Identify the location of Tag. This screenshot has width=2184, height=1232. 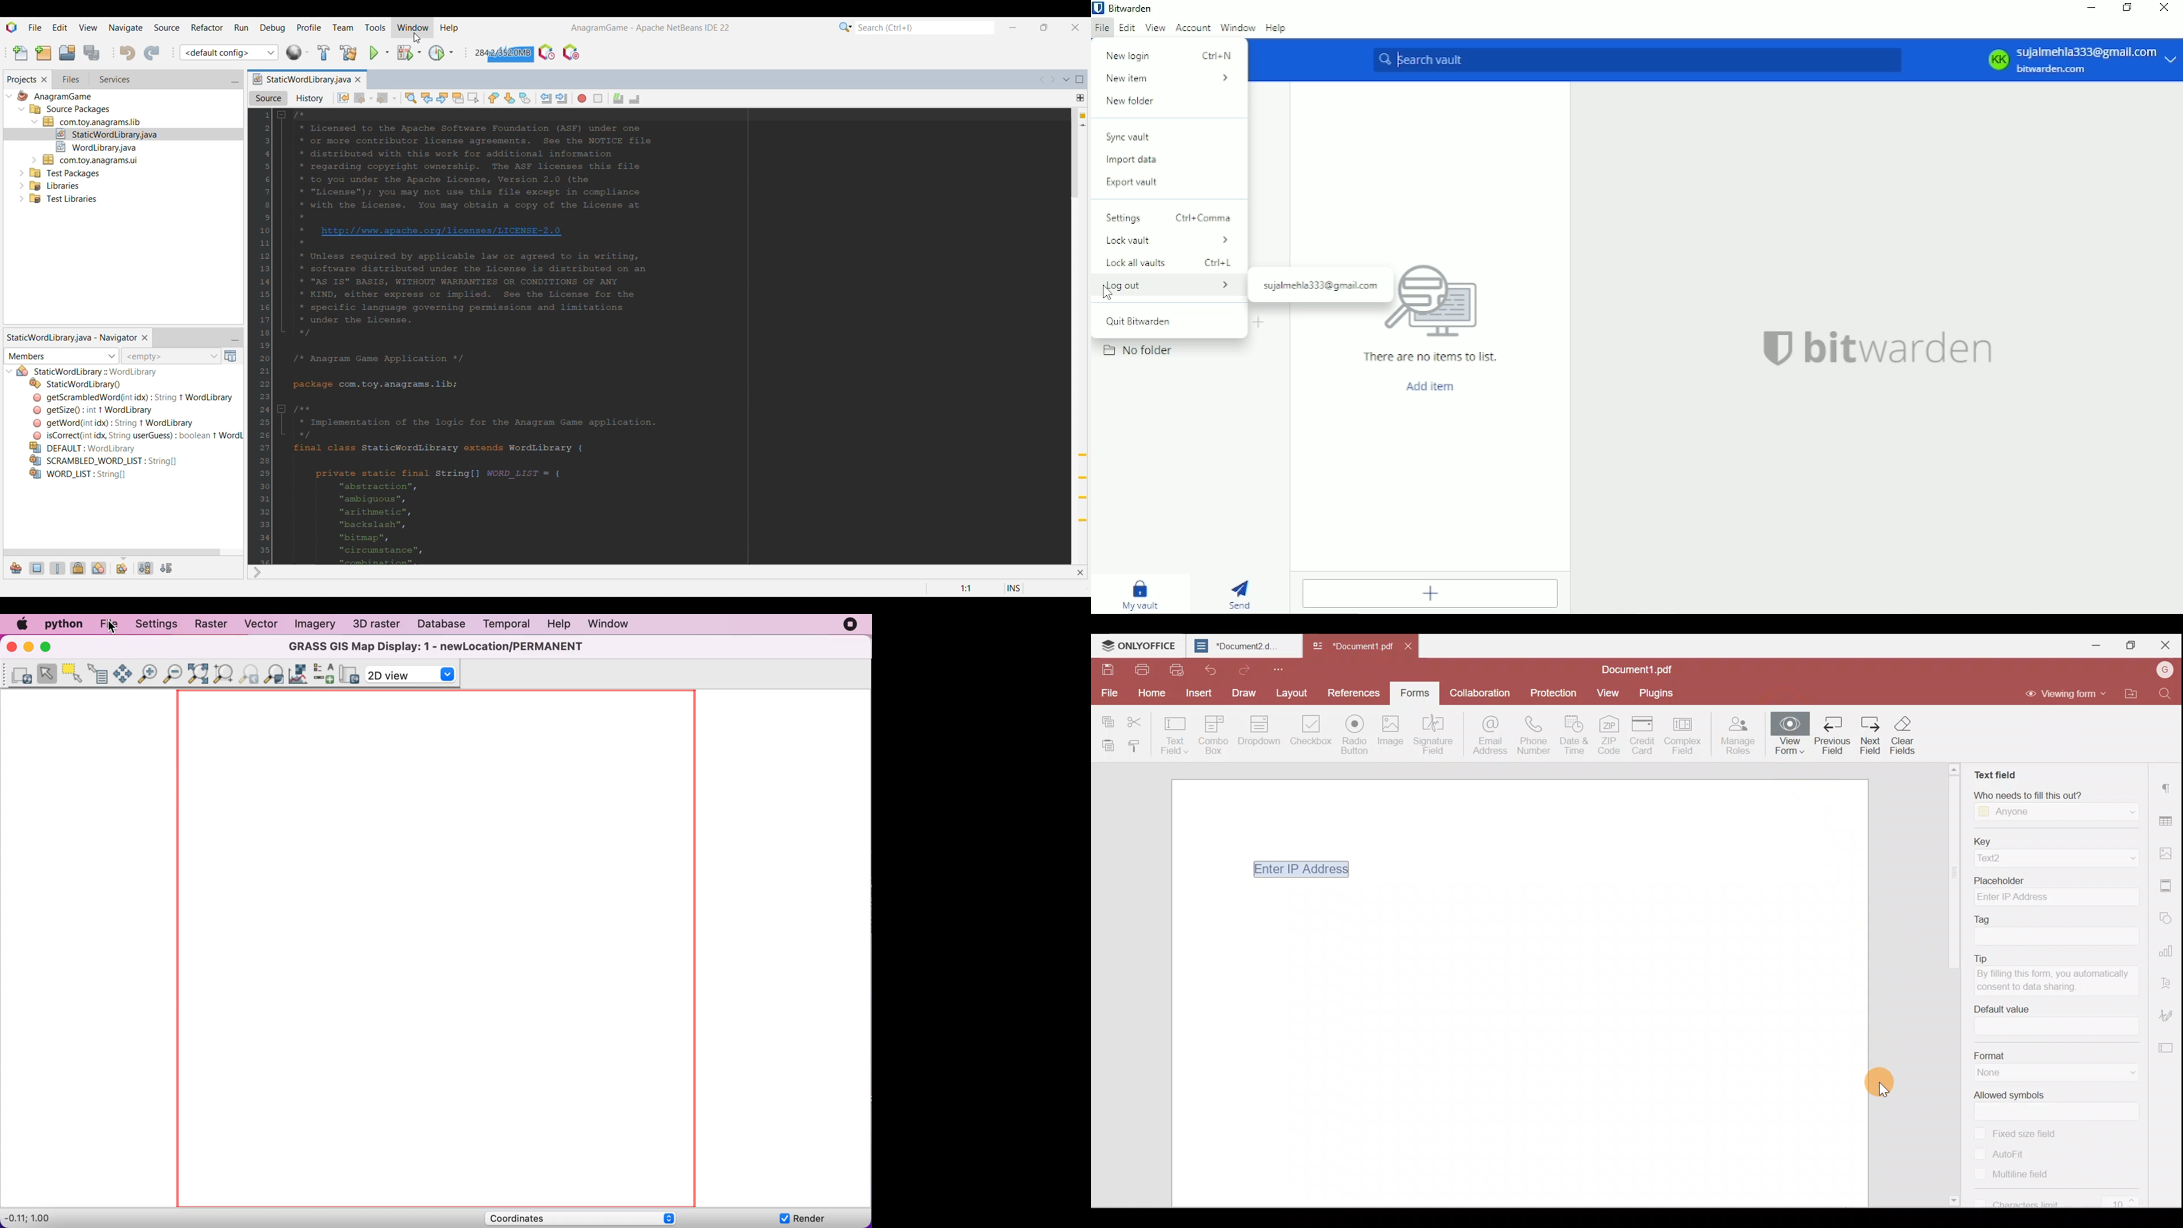
(1988, 918).